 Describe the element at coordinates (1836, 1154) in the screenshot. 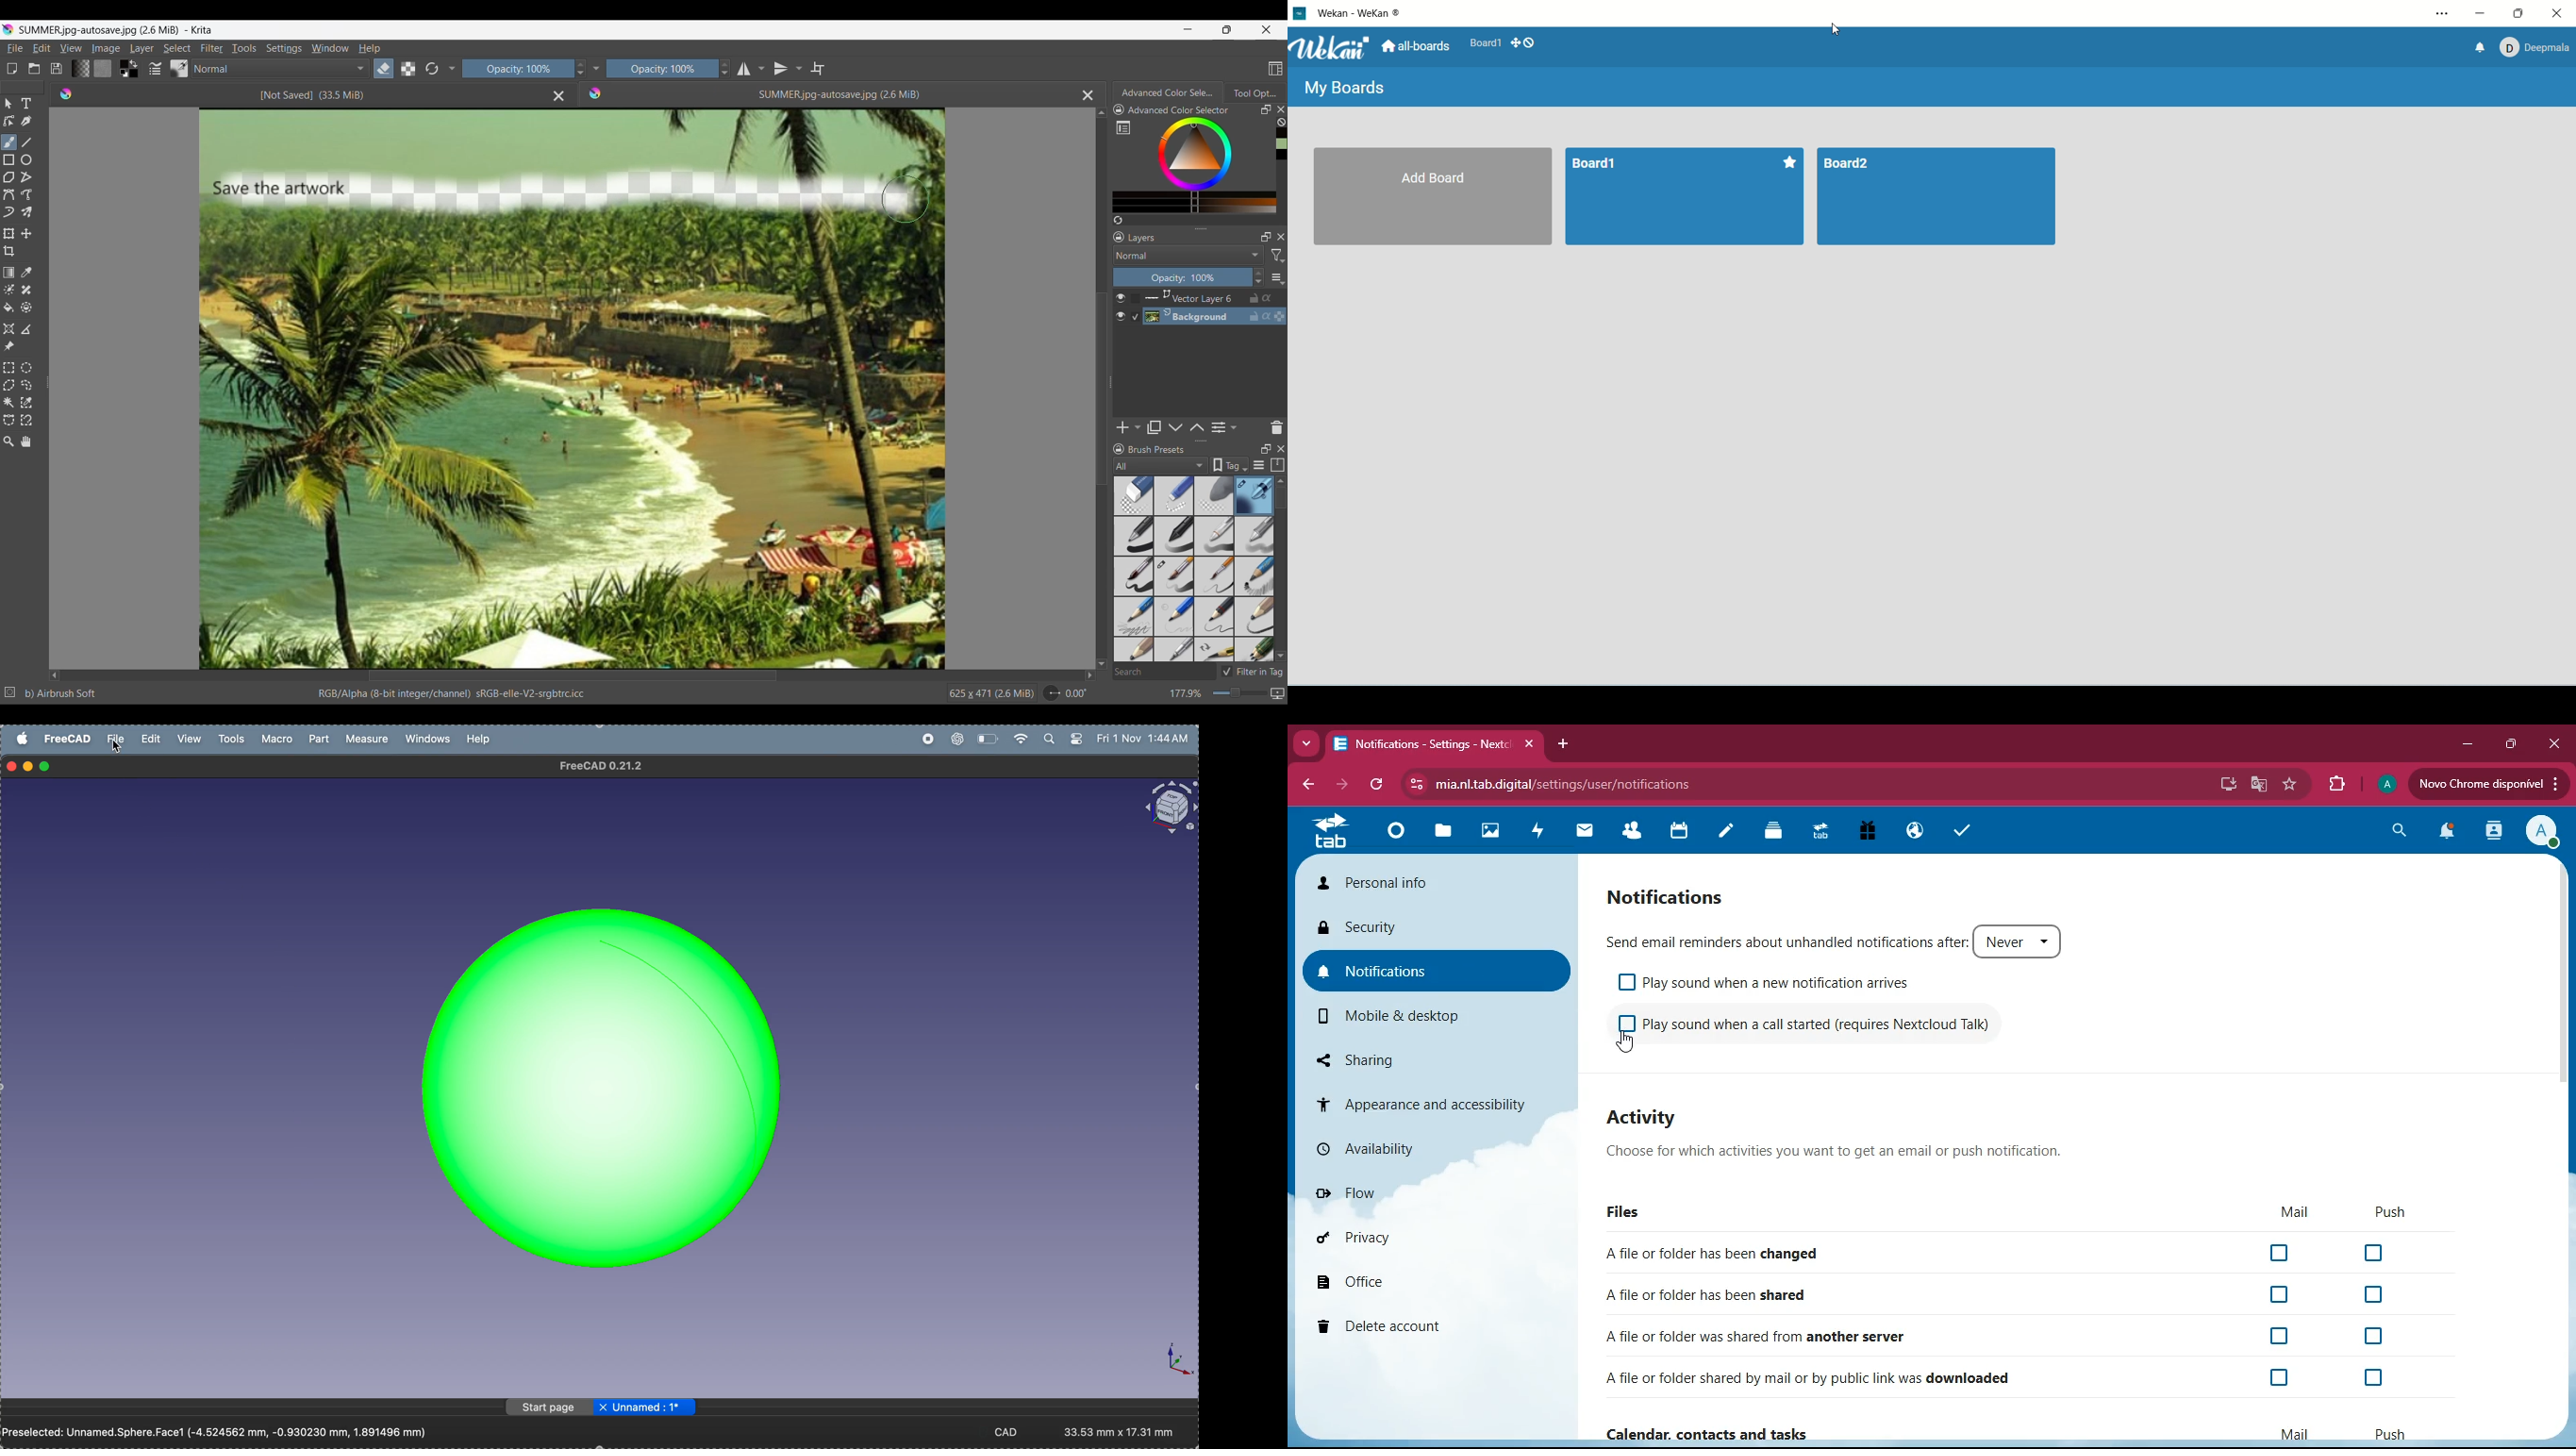

I see `description` at that location.